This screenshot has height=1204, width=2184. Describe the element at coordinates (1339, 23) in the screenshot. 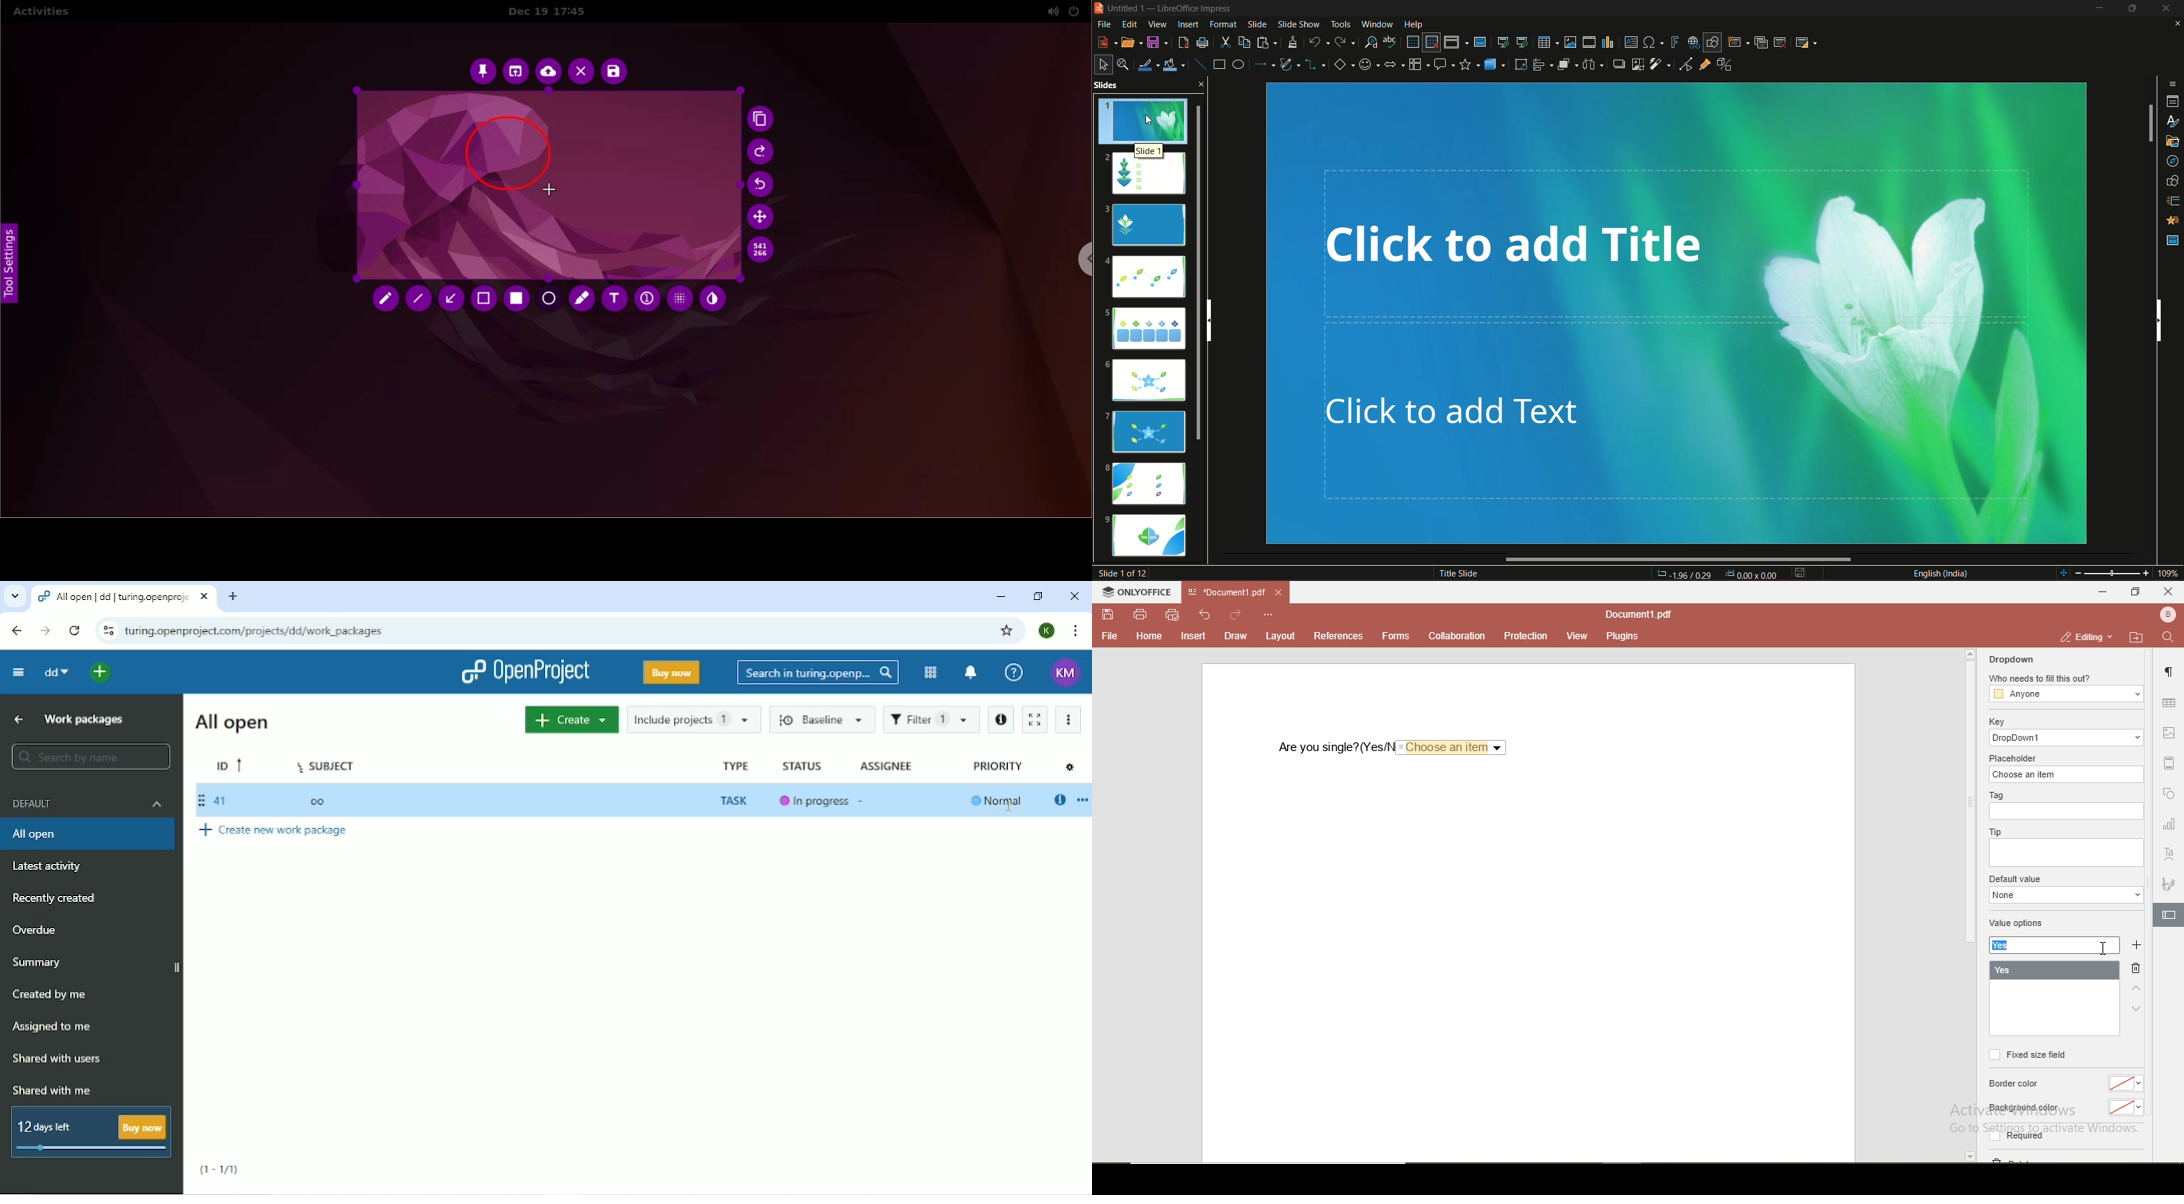

I see `tools` at that location.